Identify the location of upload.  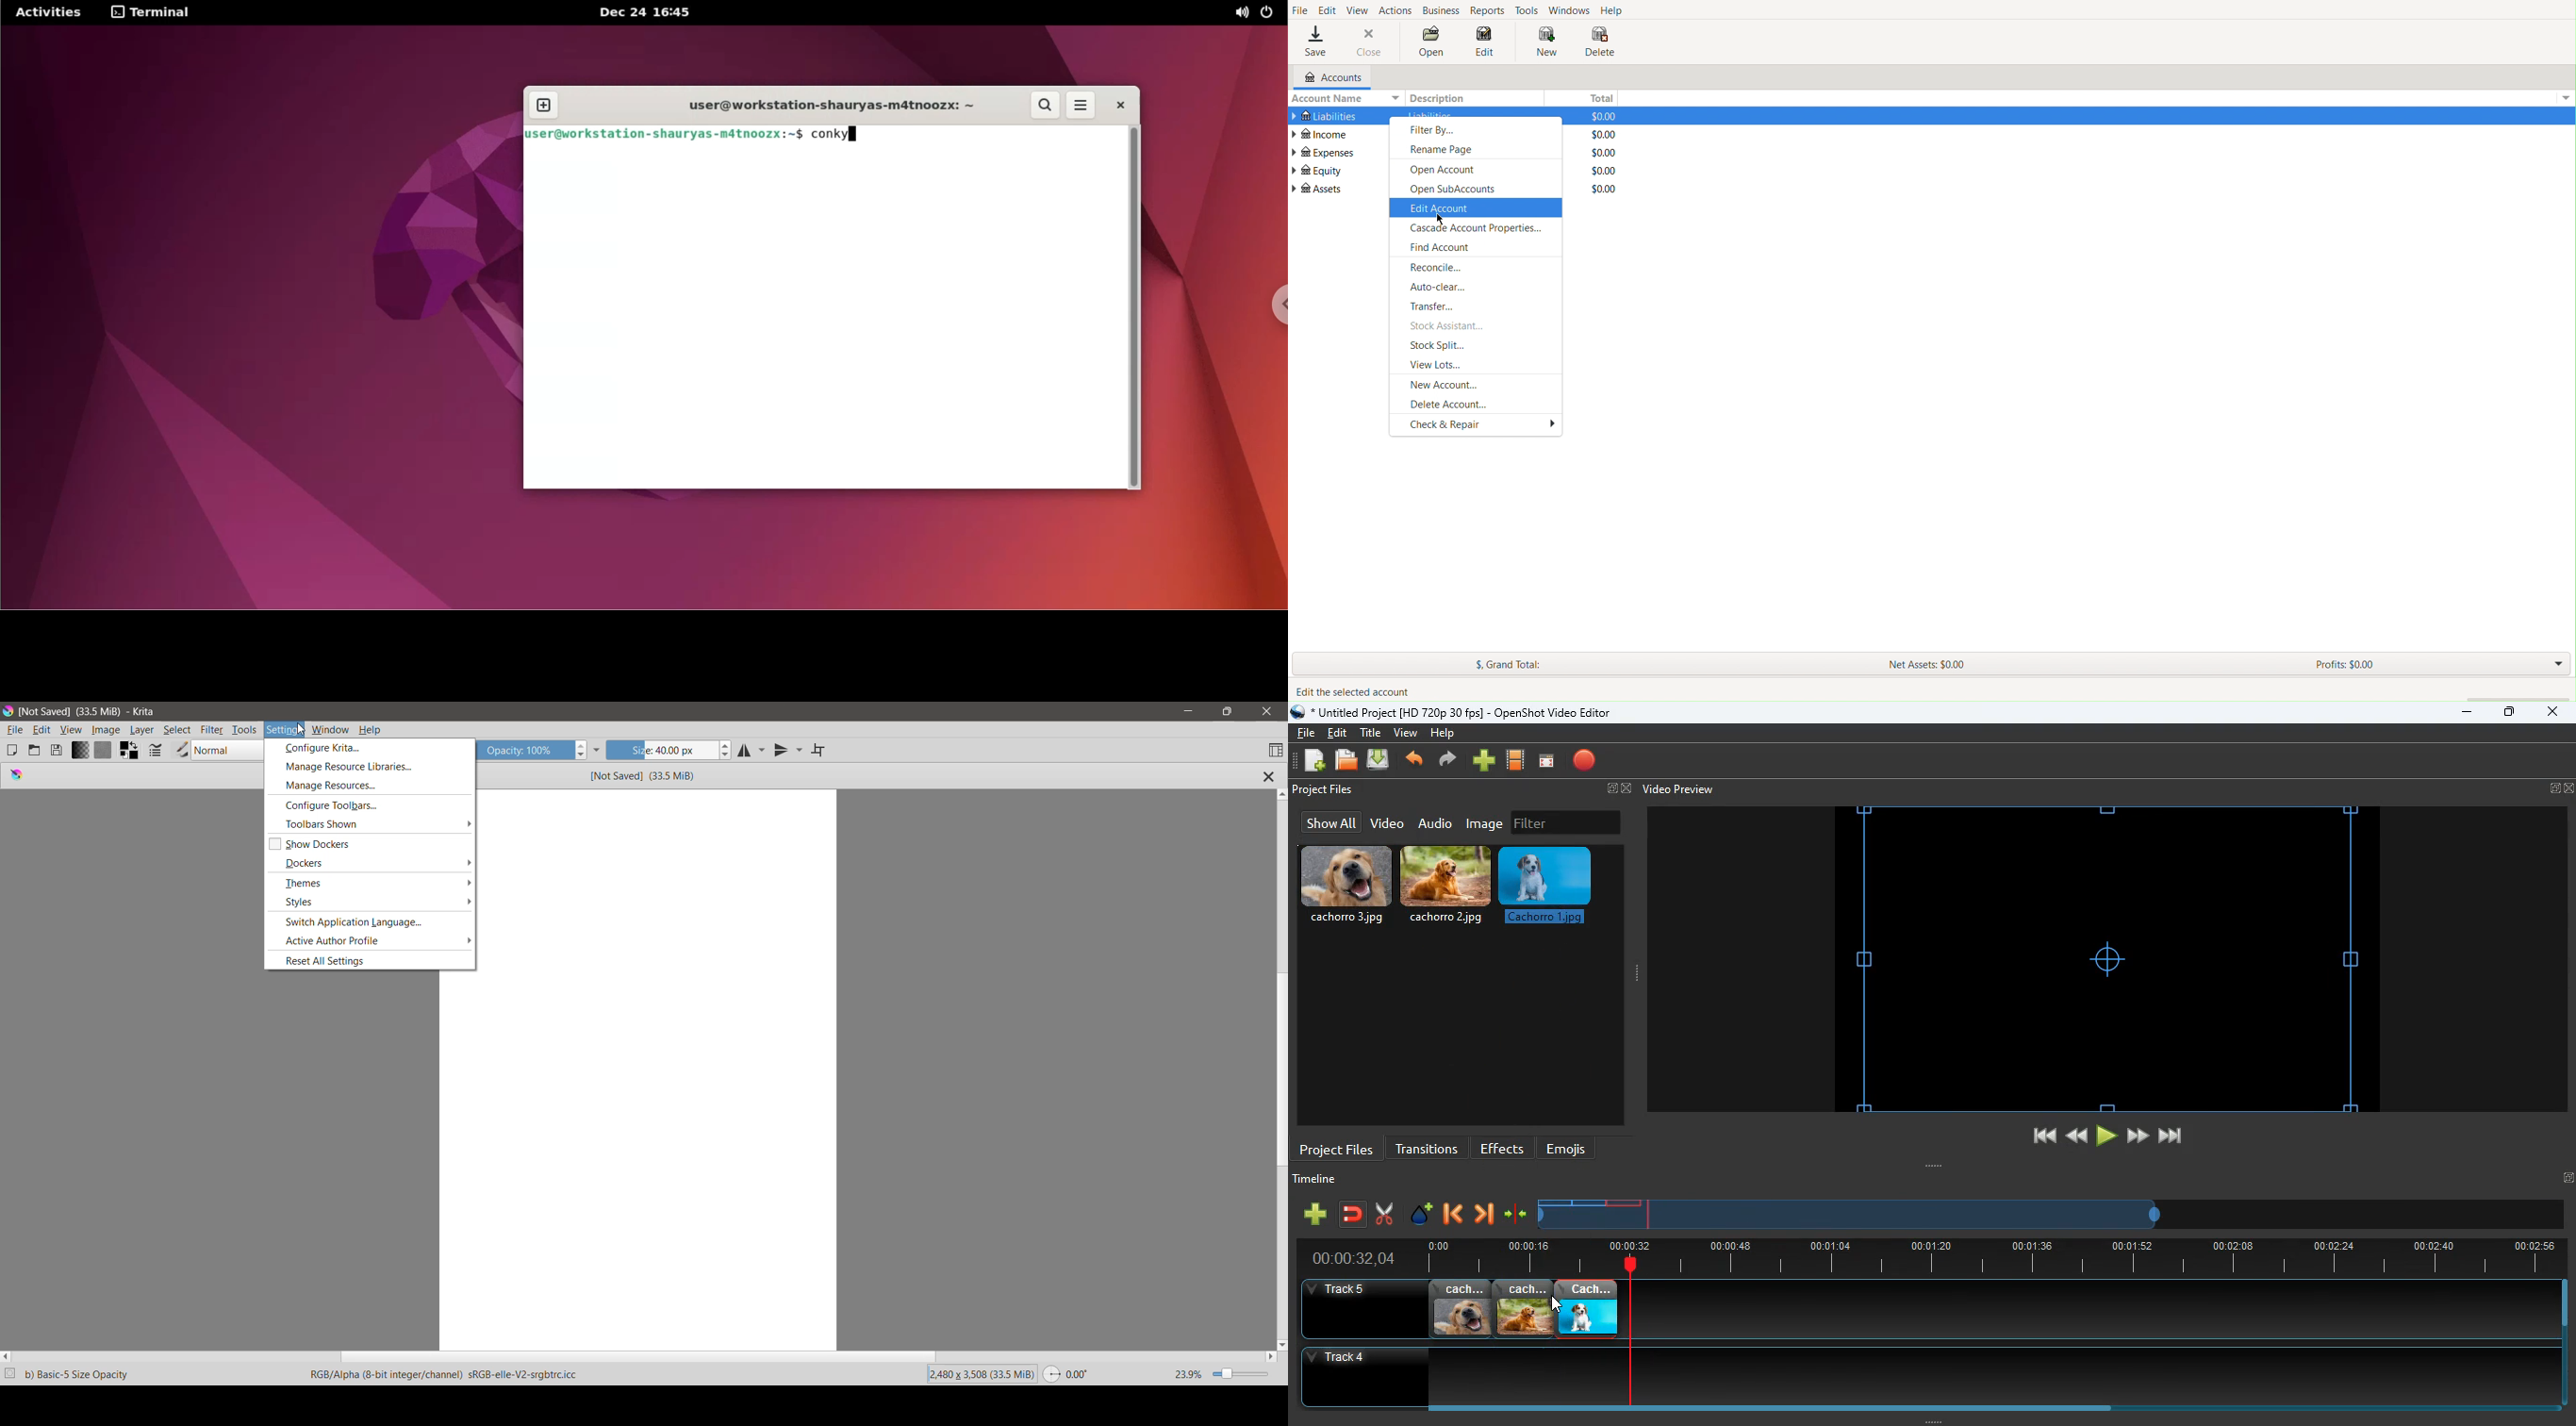
(1380, 761).